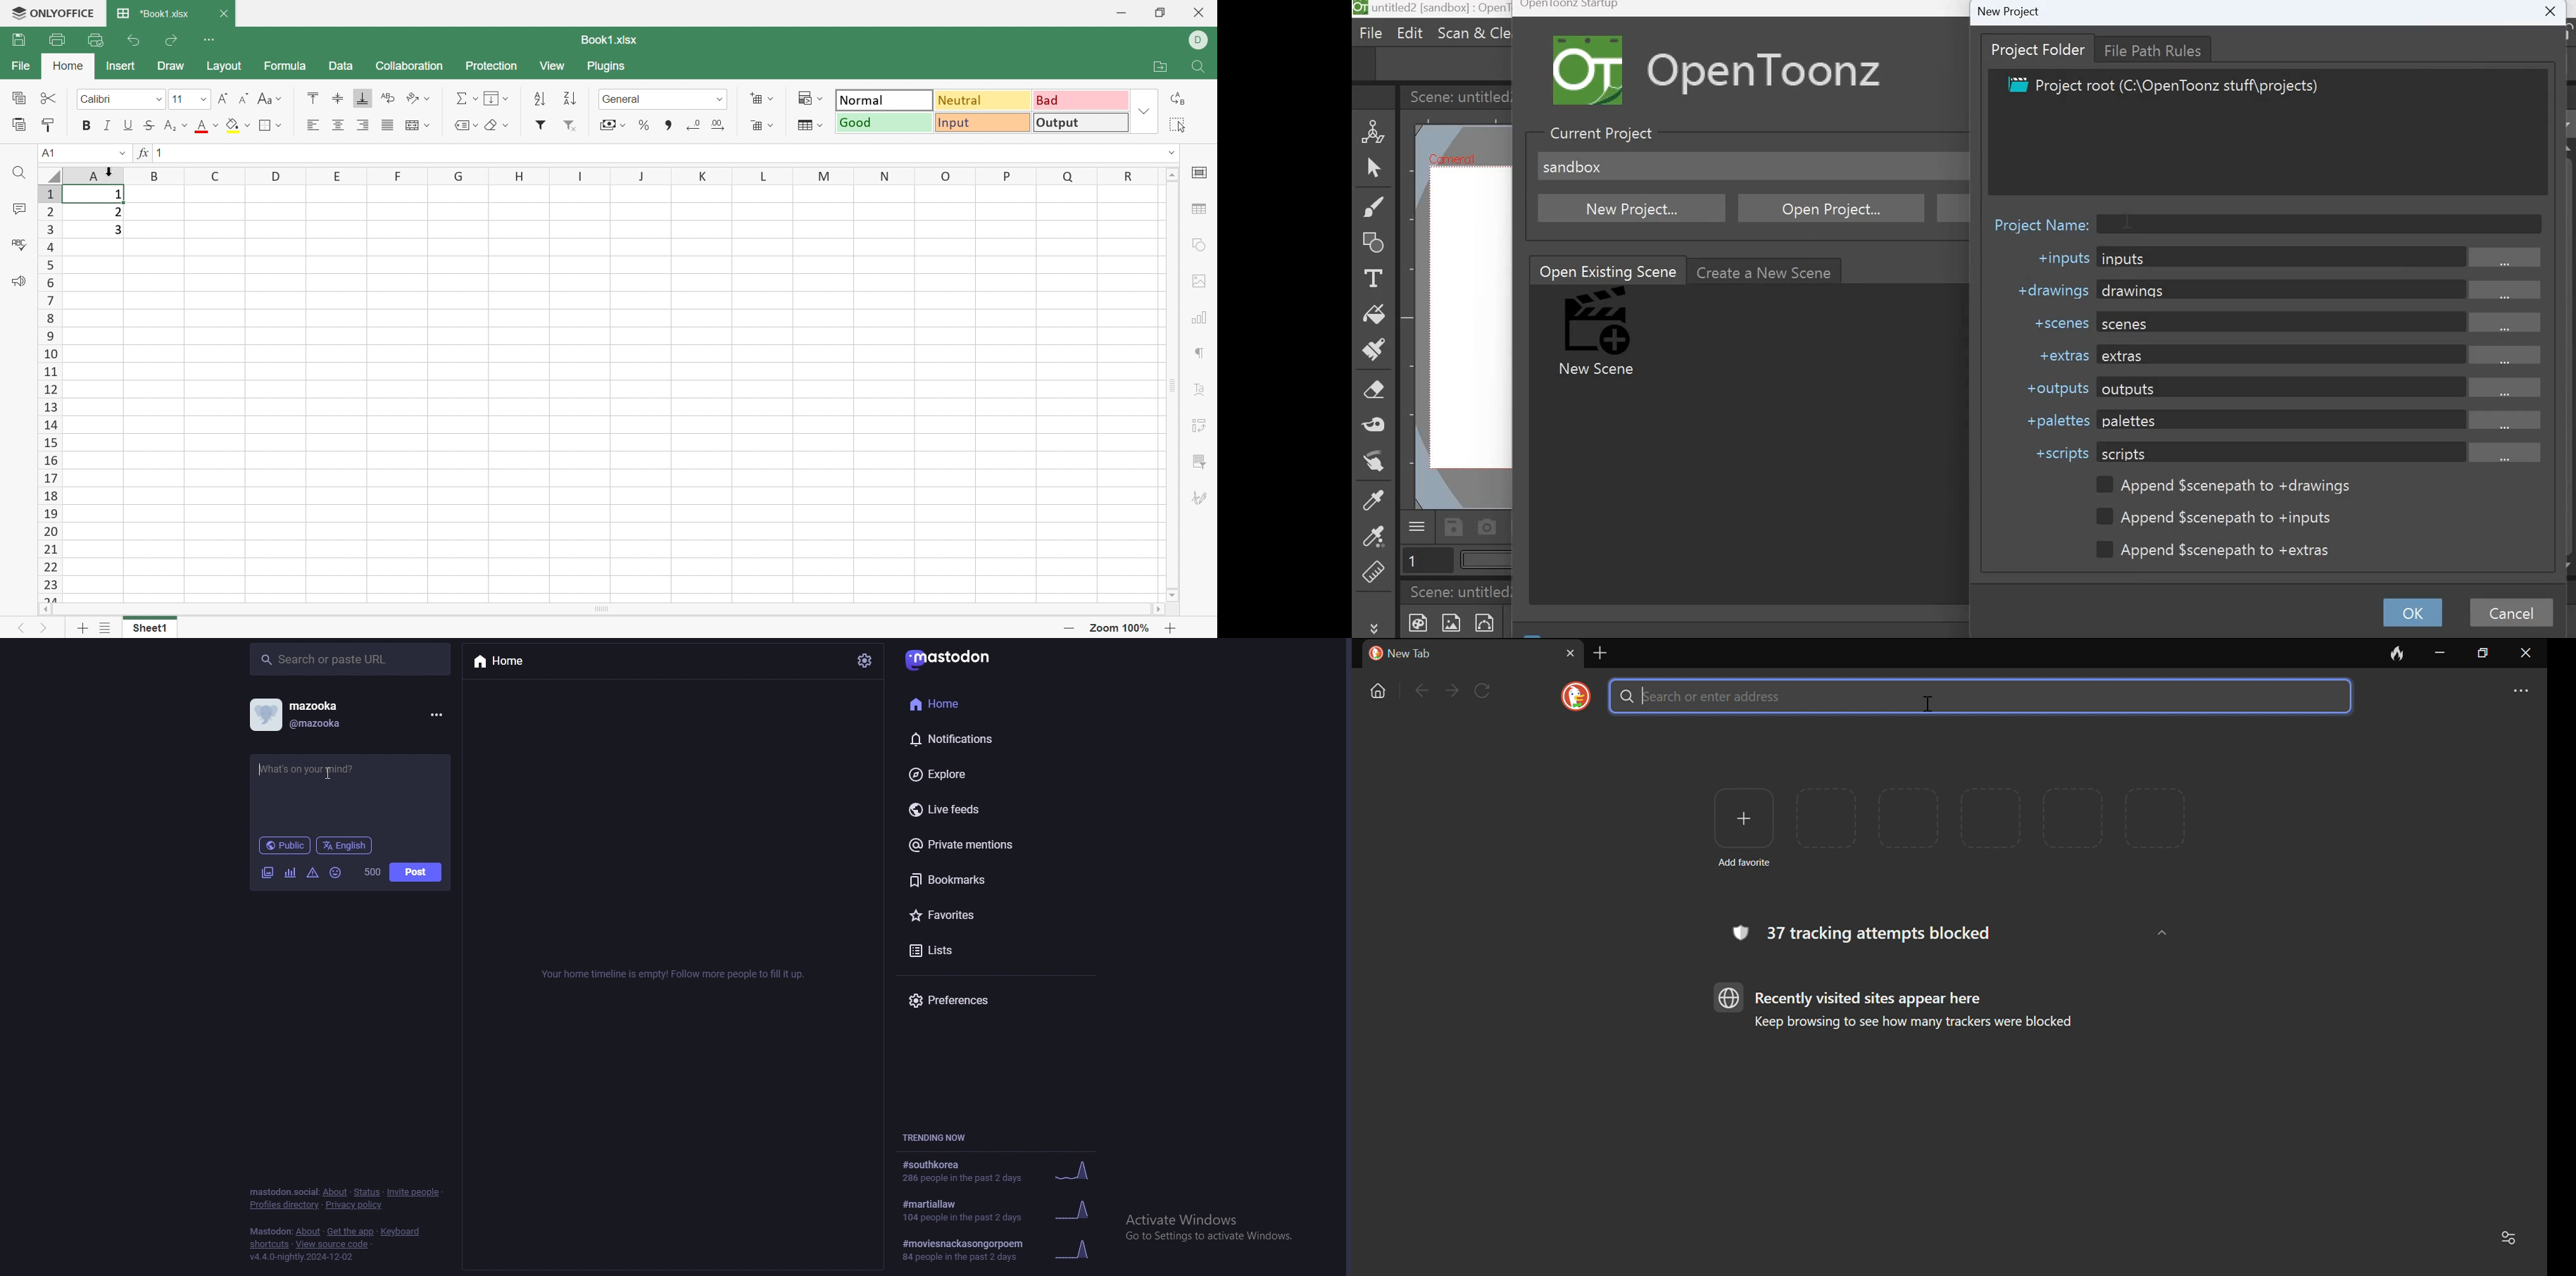  What do you see at coordinates (1371, 504) in the screenshot?
I see `Style Picker tool` at bounding box center [1371, 504].